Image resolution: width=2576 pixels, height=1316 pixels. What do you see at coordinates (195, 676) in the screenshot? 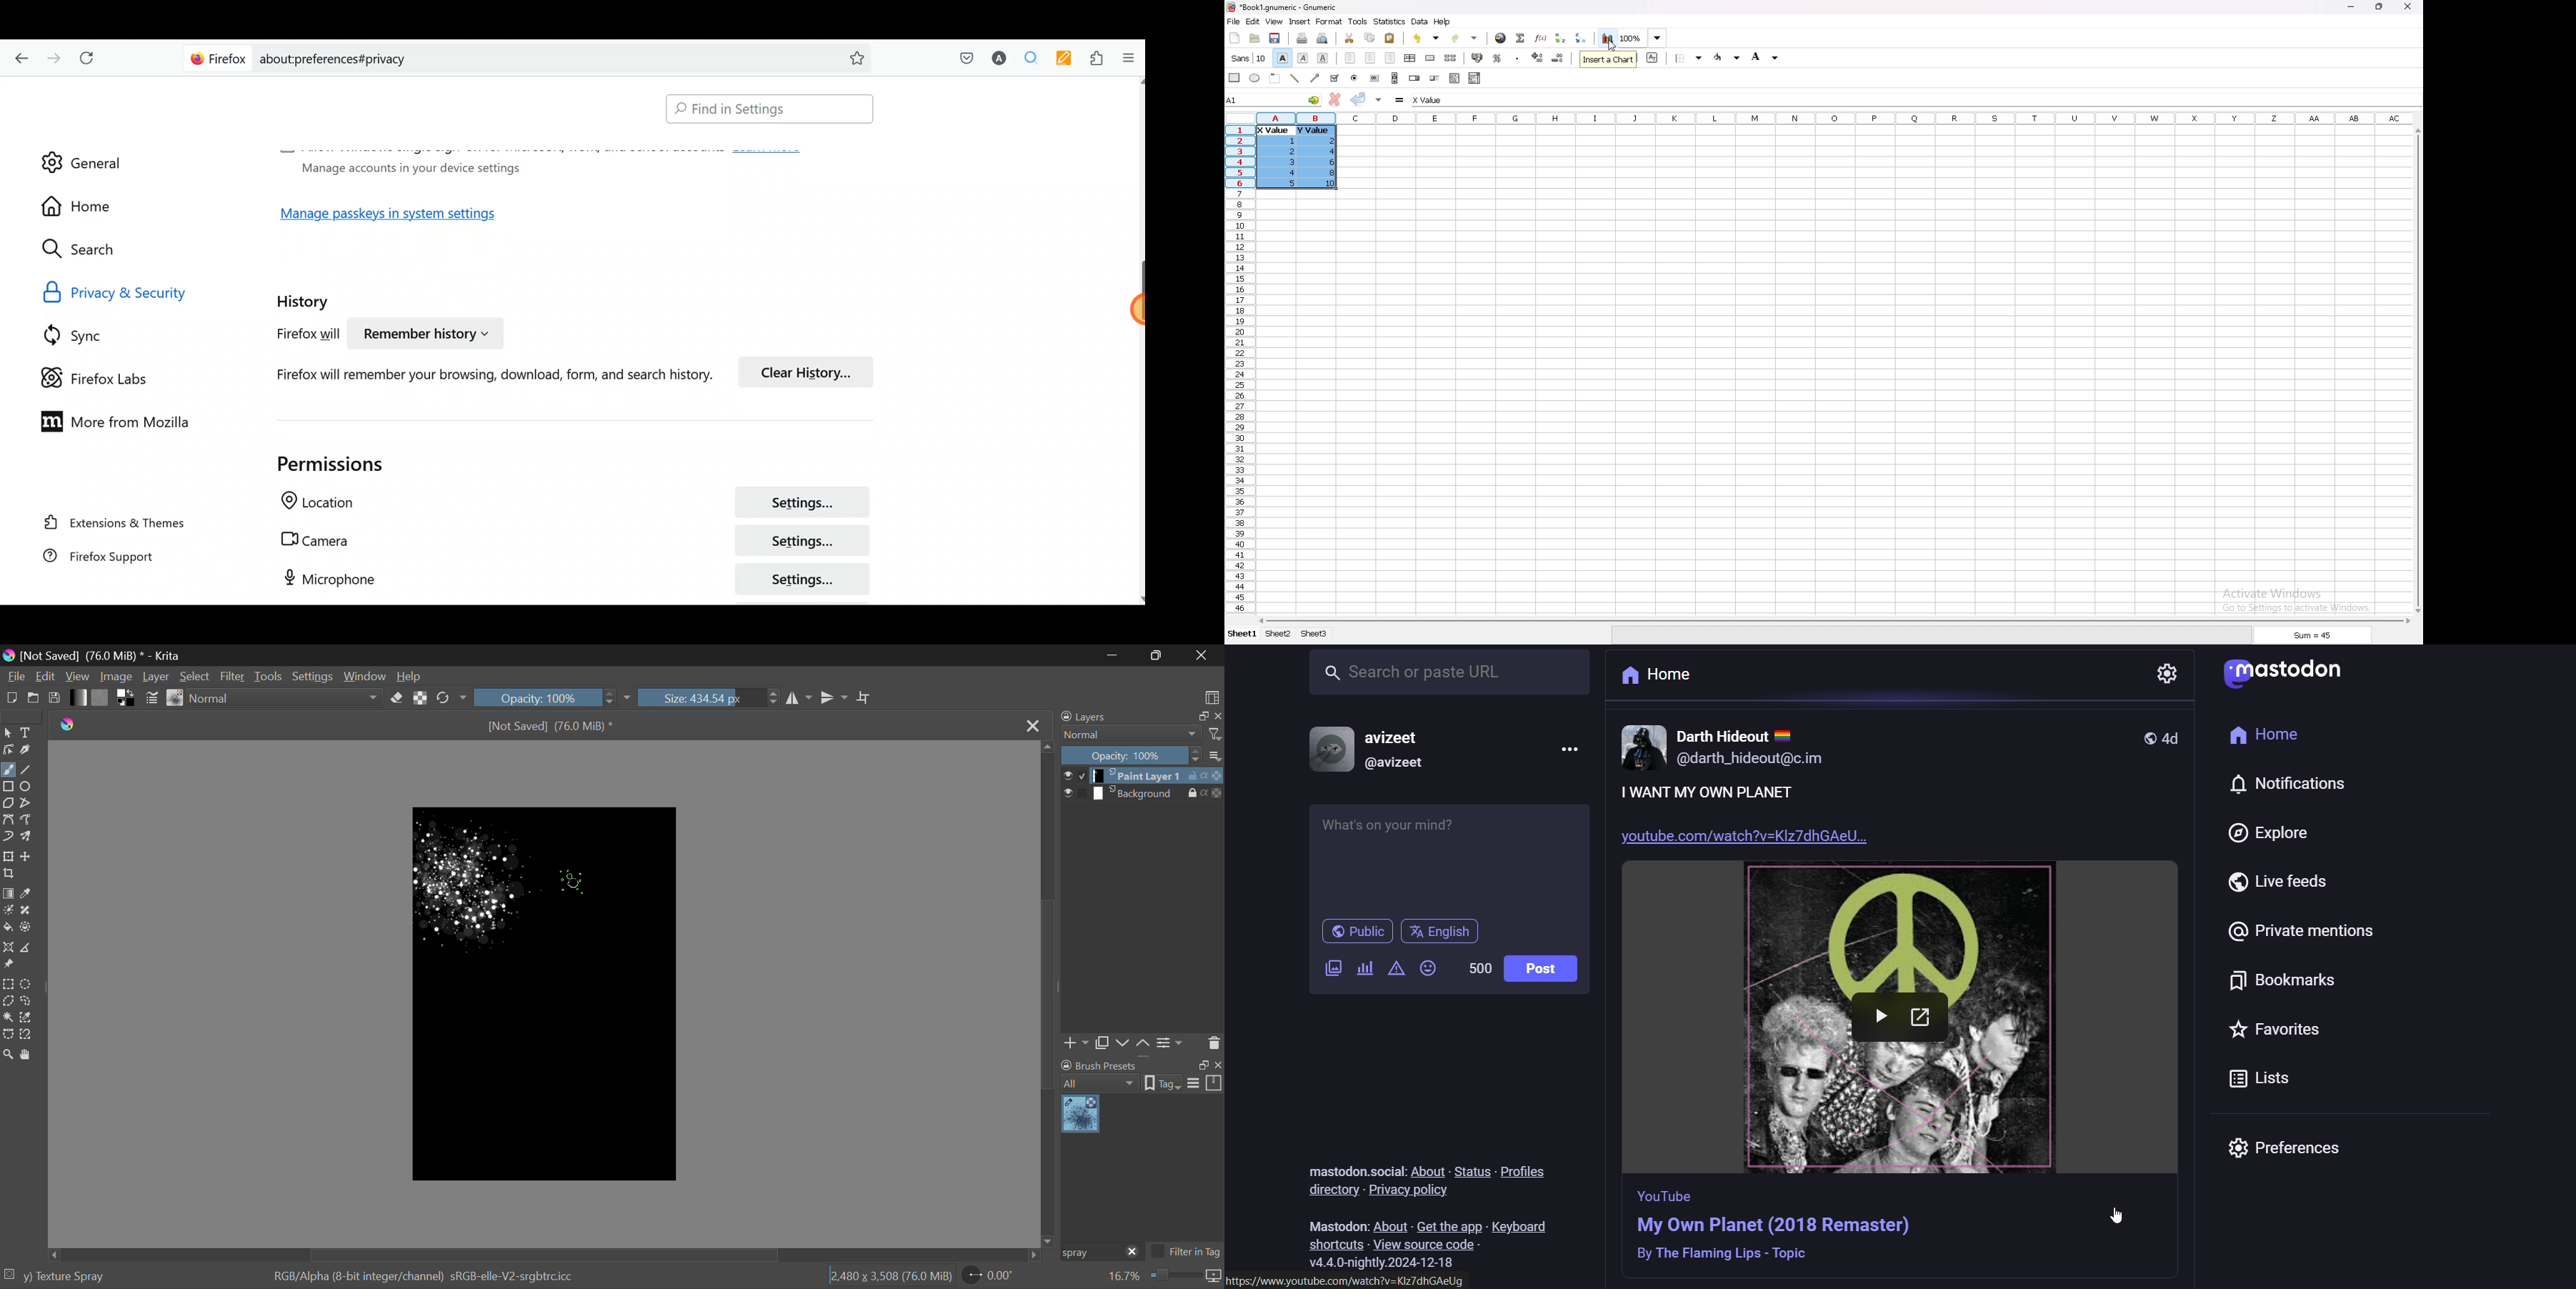
I see `Select` at bounding box center [195, 676].